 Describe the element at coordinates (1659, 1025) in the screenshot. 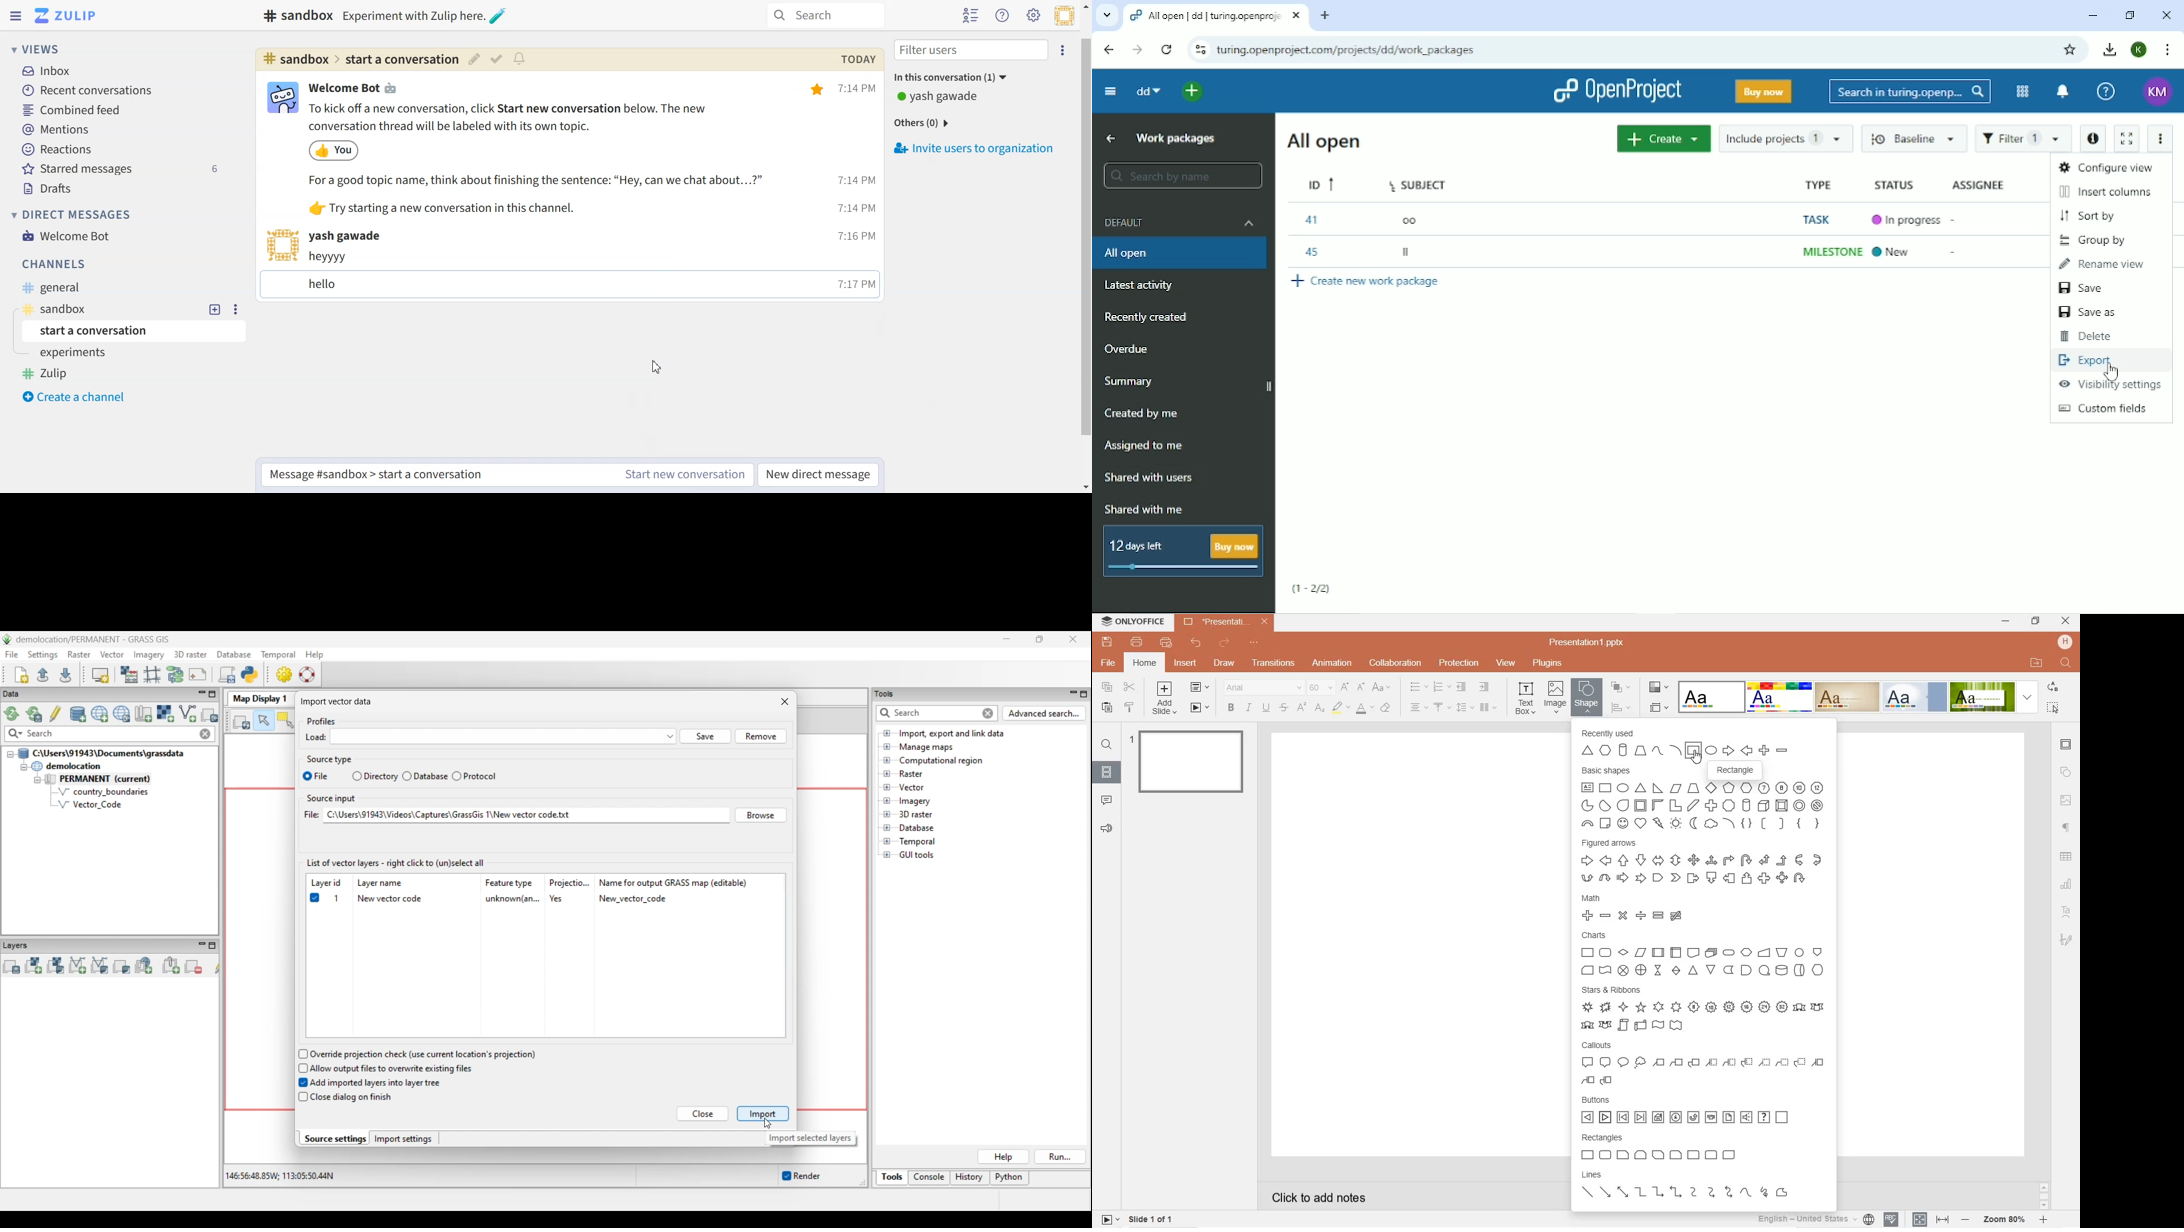

I see `Wave` at that location.